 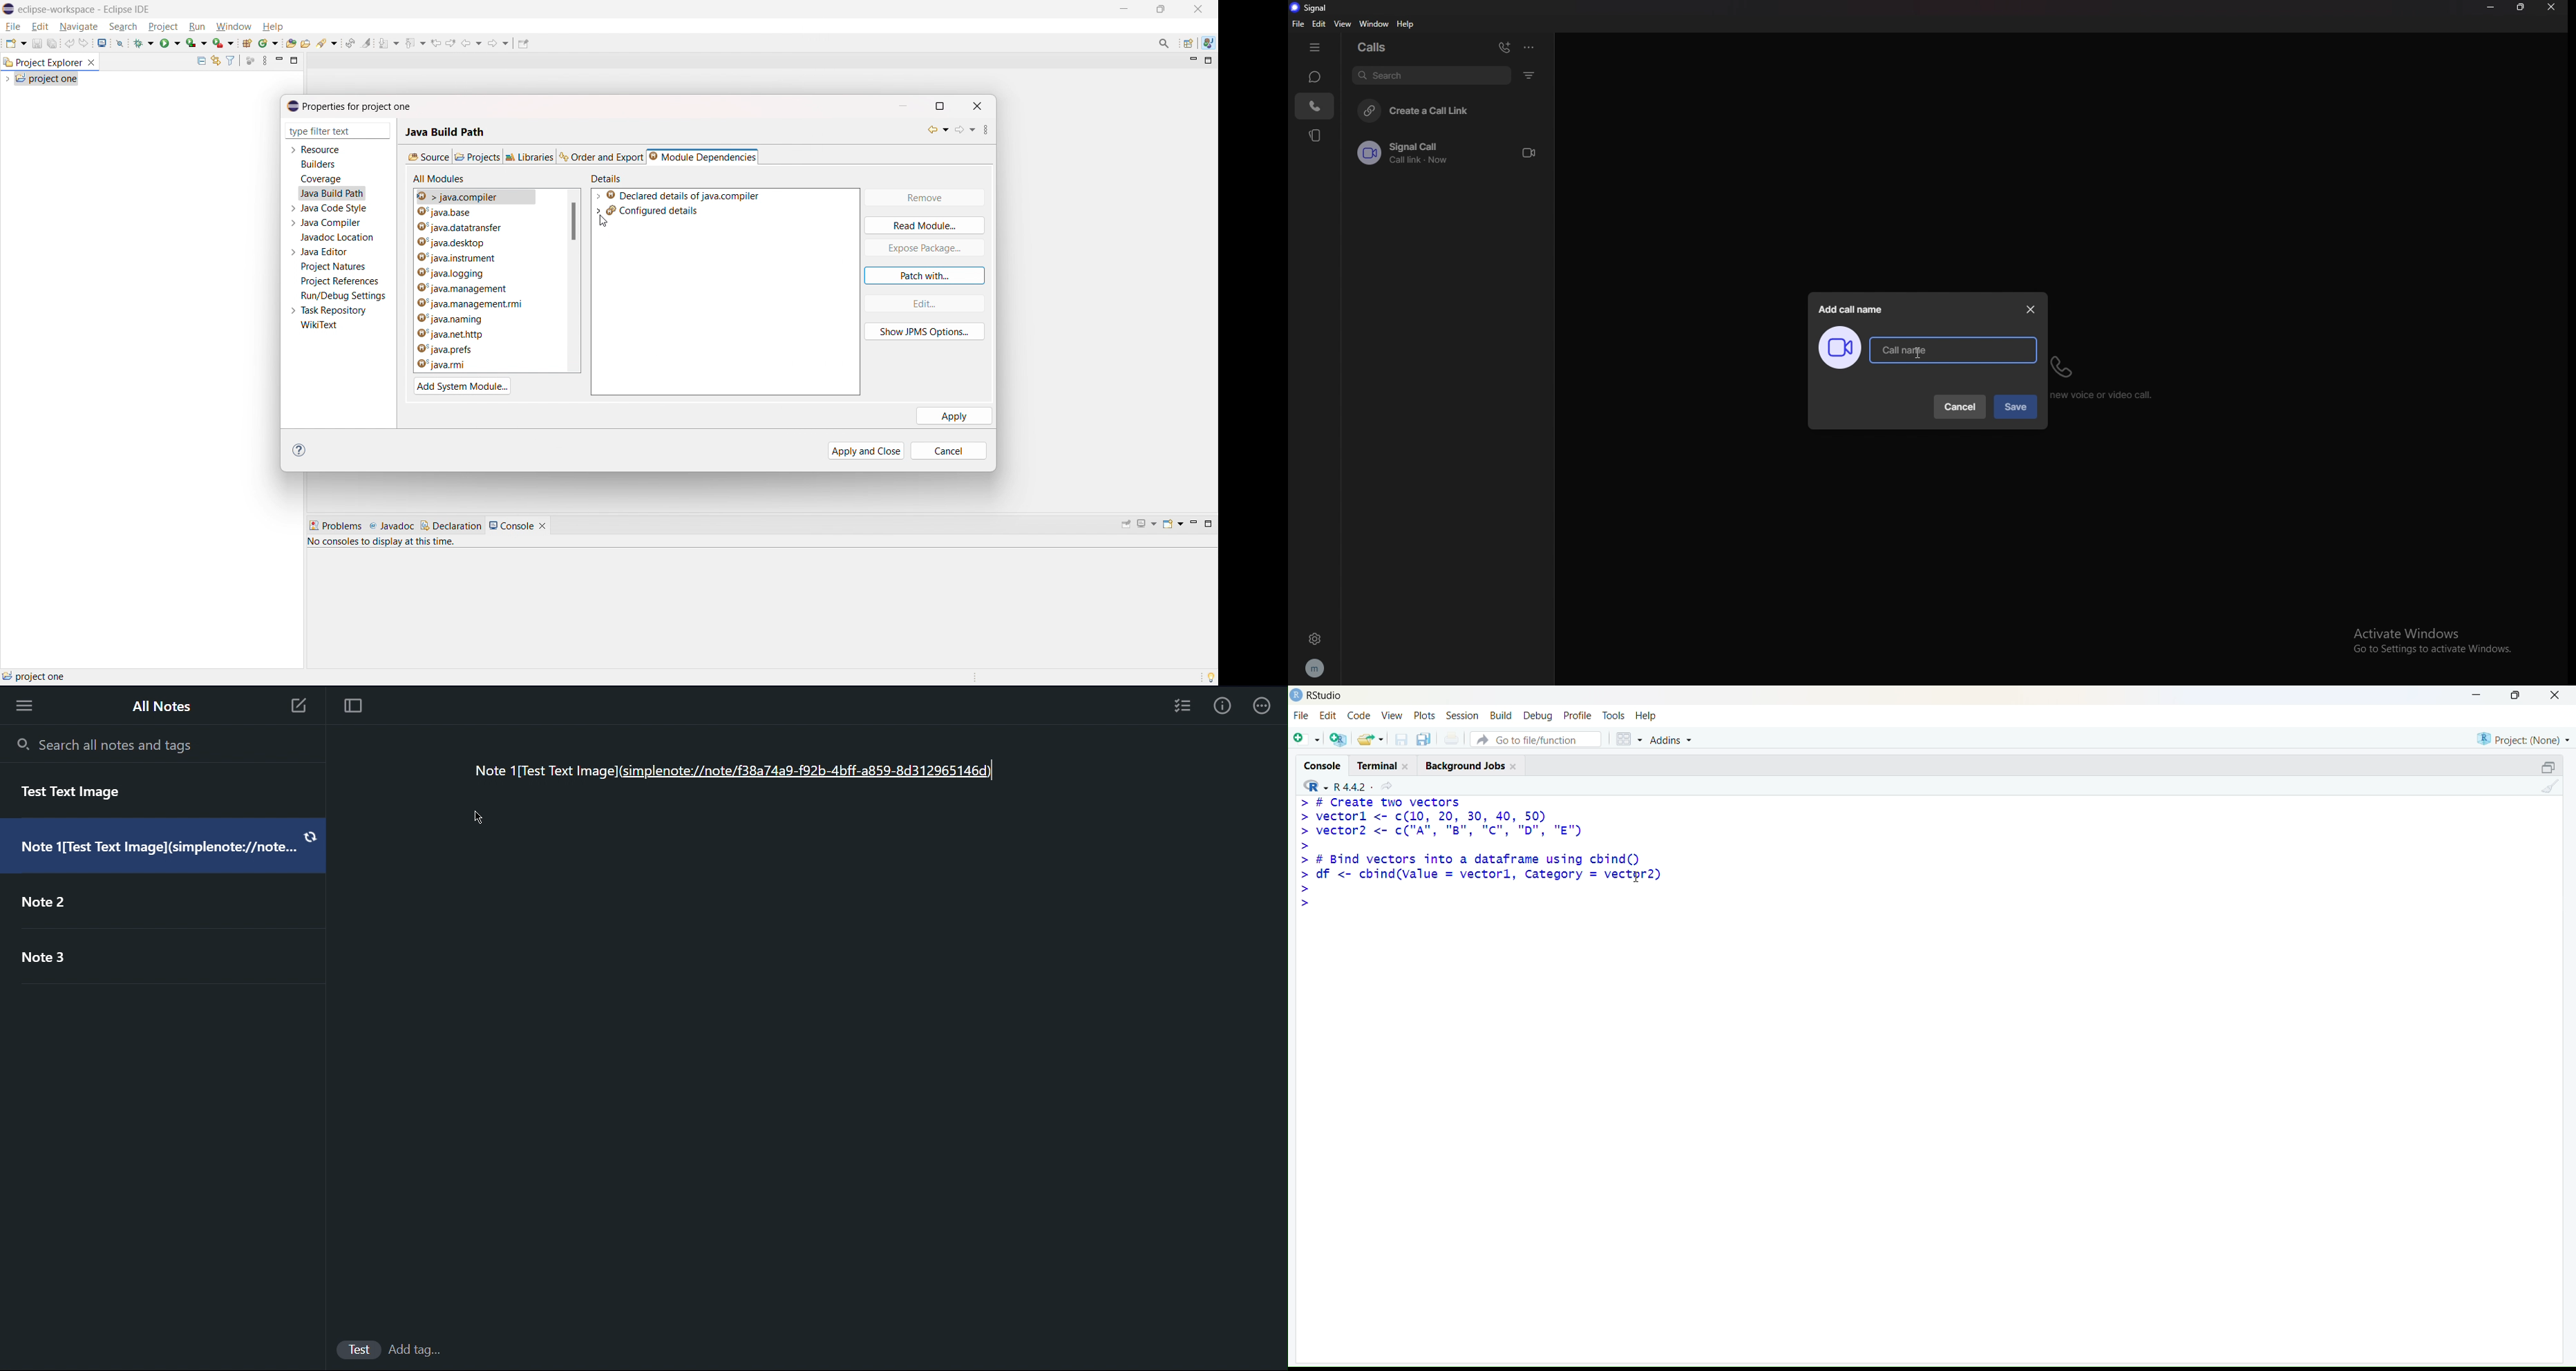 What do you see at coordinates (1401, 741) in the screenshot?
I see `save open document` at bounding box center [1401, 741].